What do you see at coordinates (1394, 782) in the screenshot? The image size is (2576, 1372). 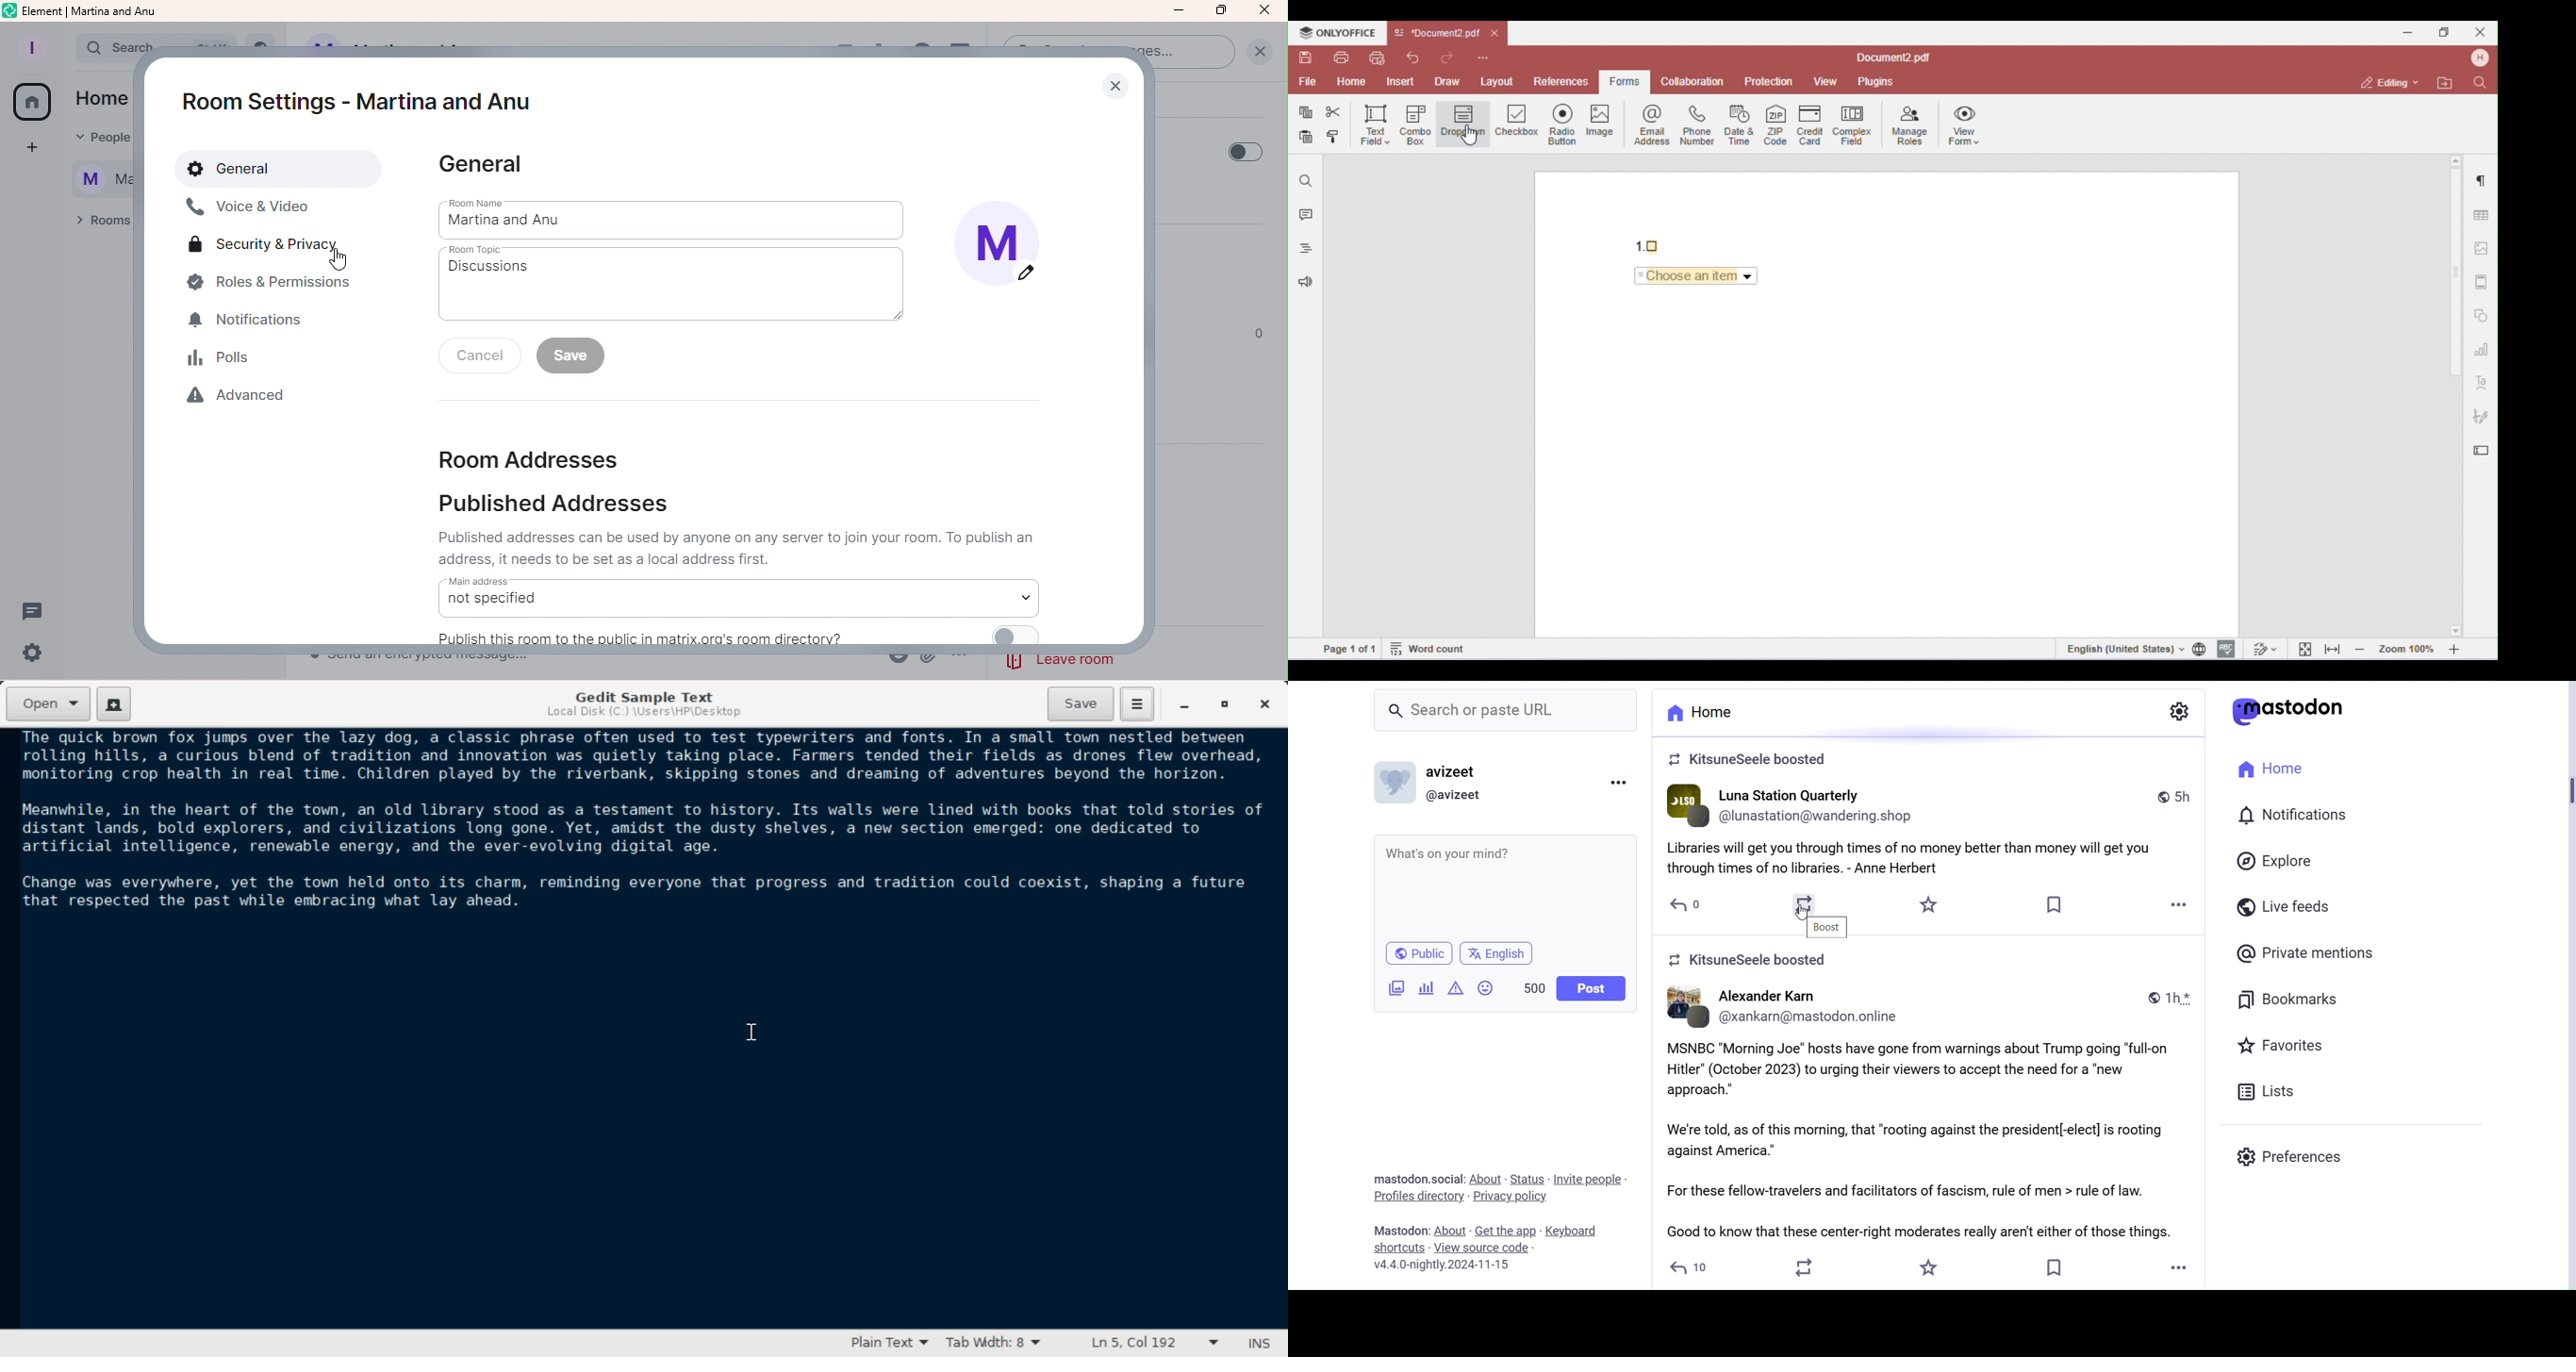 I see `Profile` at bounding box center [1394, 782].